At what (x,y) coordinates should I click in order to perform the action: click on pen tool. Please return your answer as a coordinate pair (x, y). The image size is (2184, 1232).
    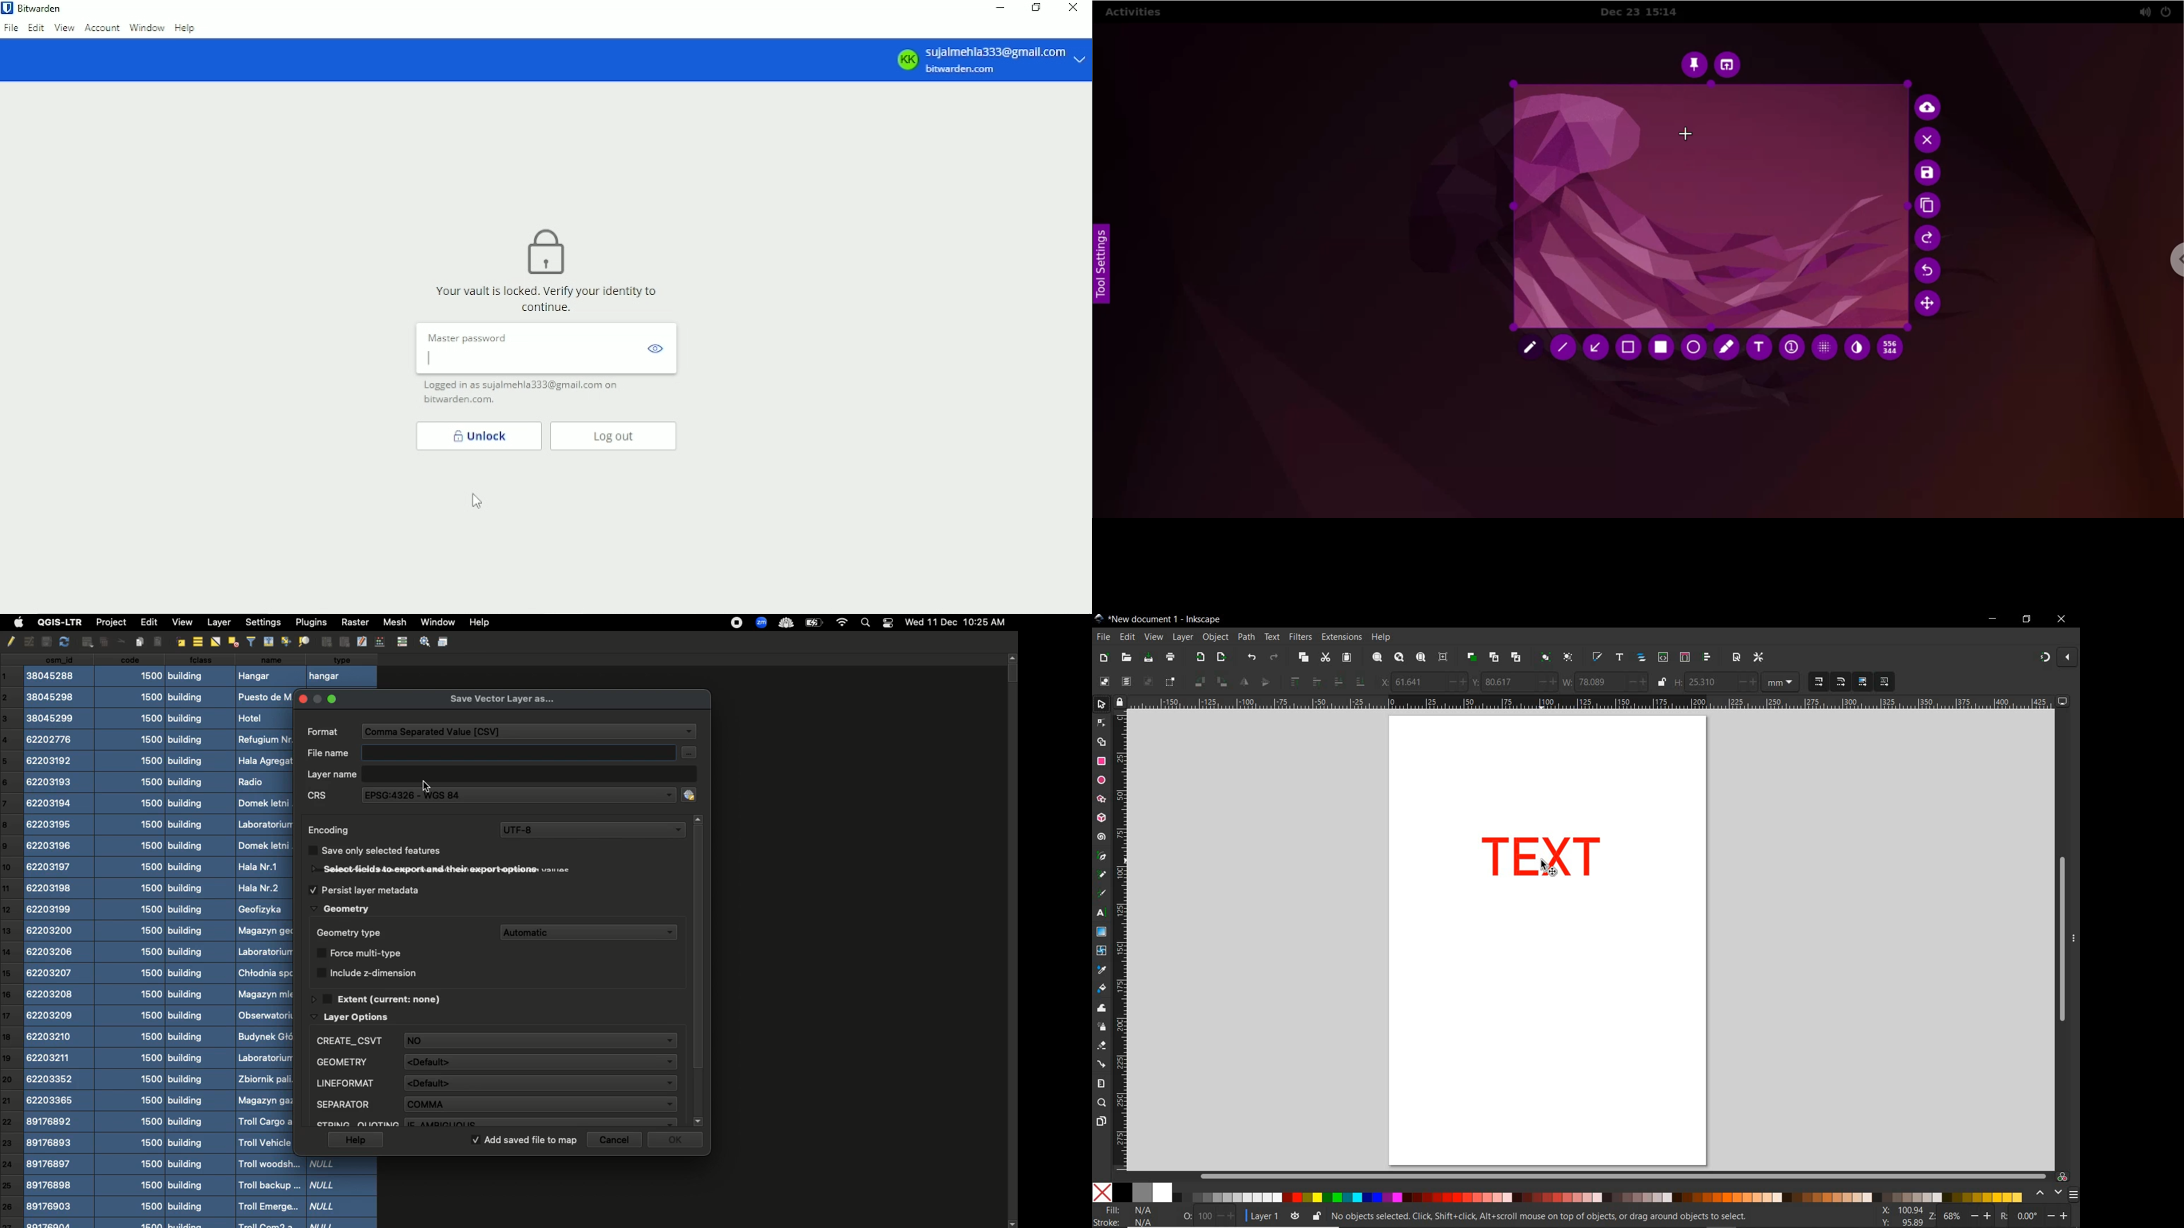
    Looking at the image, I should click on (1101, 856).